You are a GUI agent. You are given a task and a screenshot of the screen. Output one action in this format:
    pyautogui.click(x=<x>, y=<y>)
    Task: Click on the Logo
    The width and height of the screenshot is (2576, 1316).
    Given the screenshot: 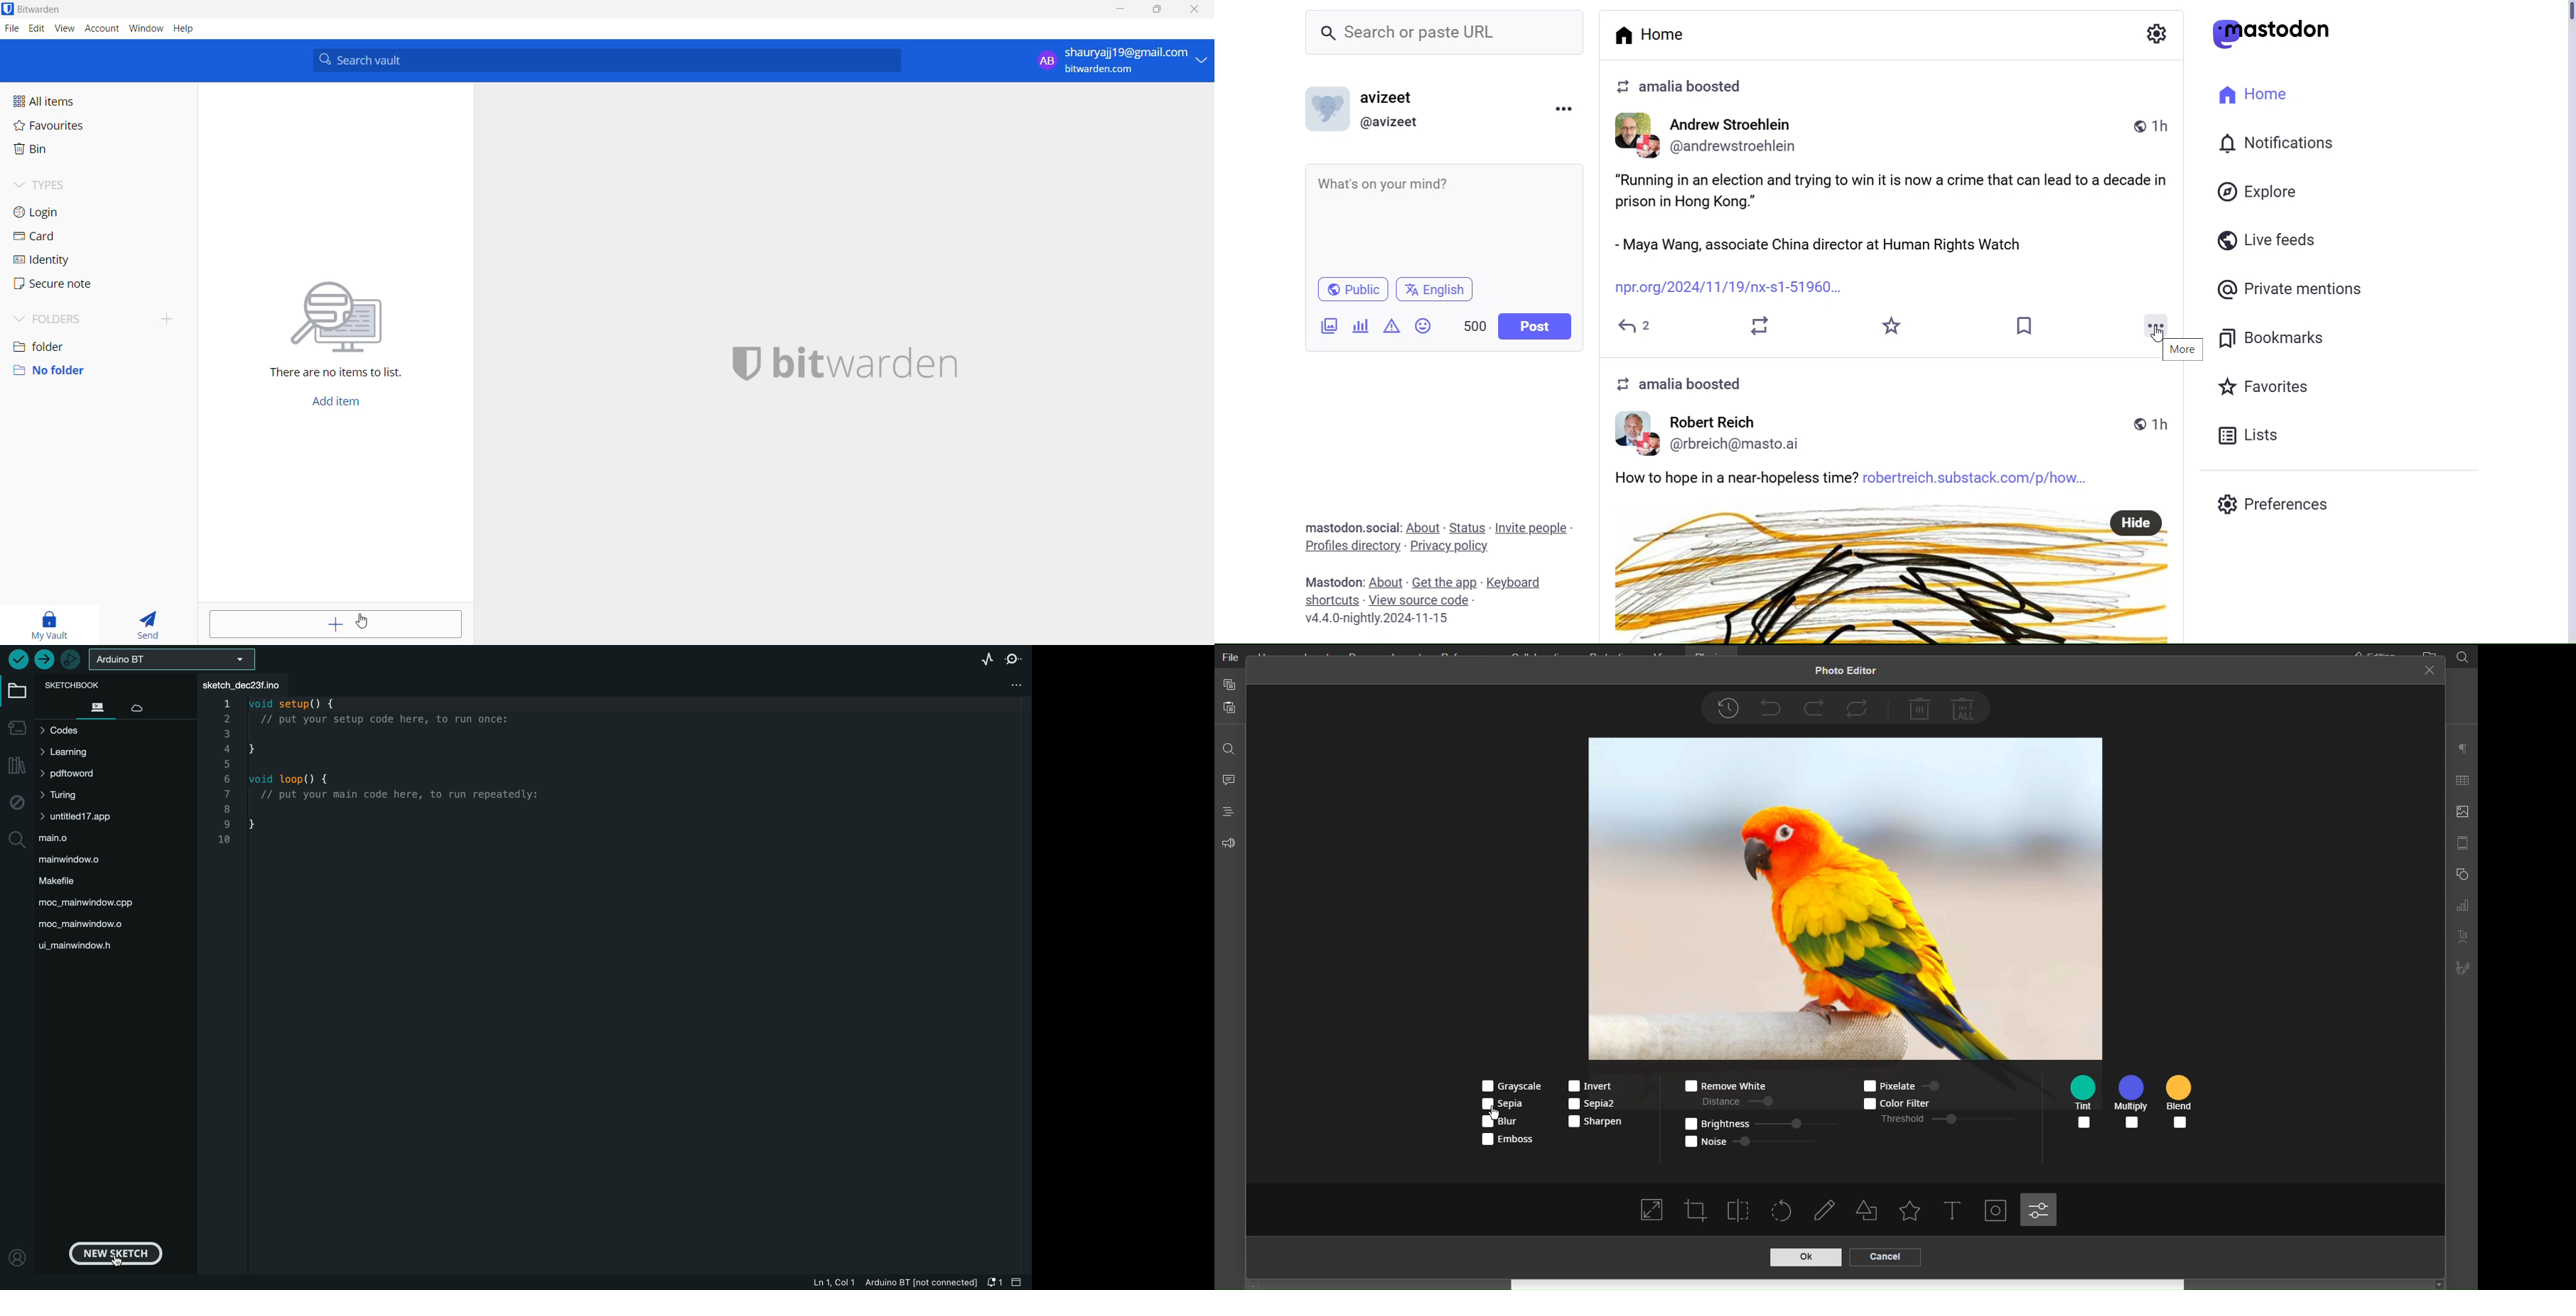 What is the action you would take?
    pyautogui.click(x=2274, y=33)
    